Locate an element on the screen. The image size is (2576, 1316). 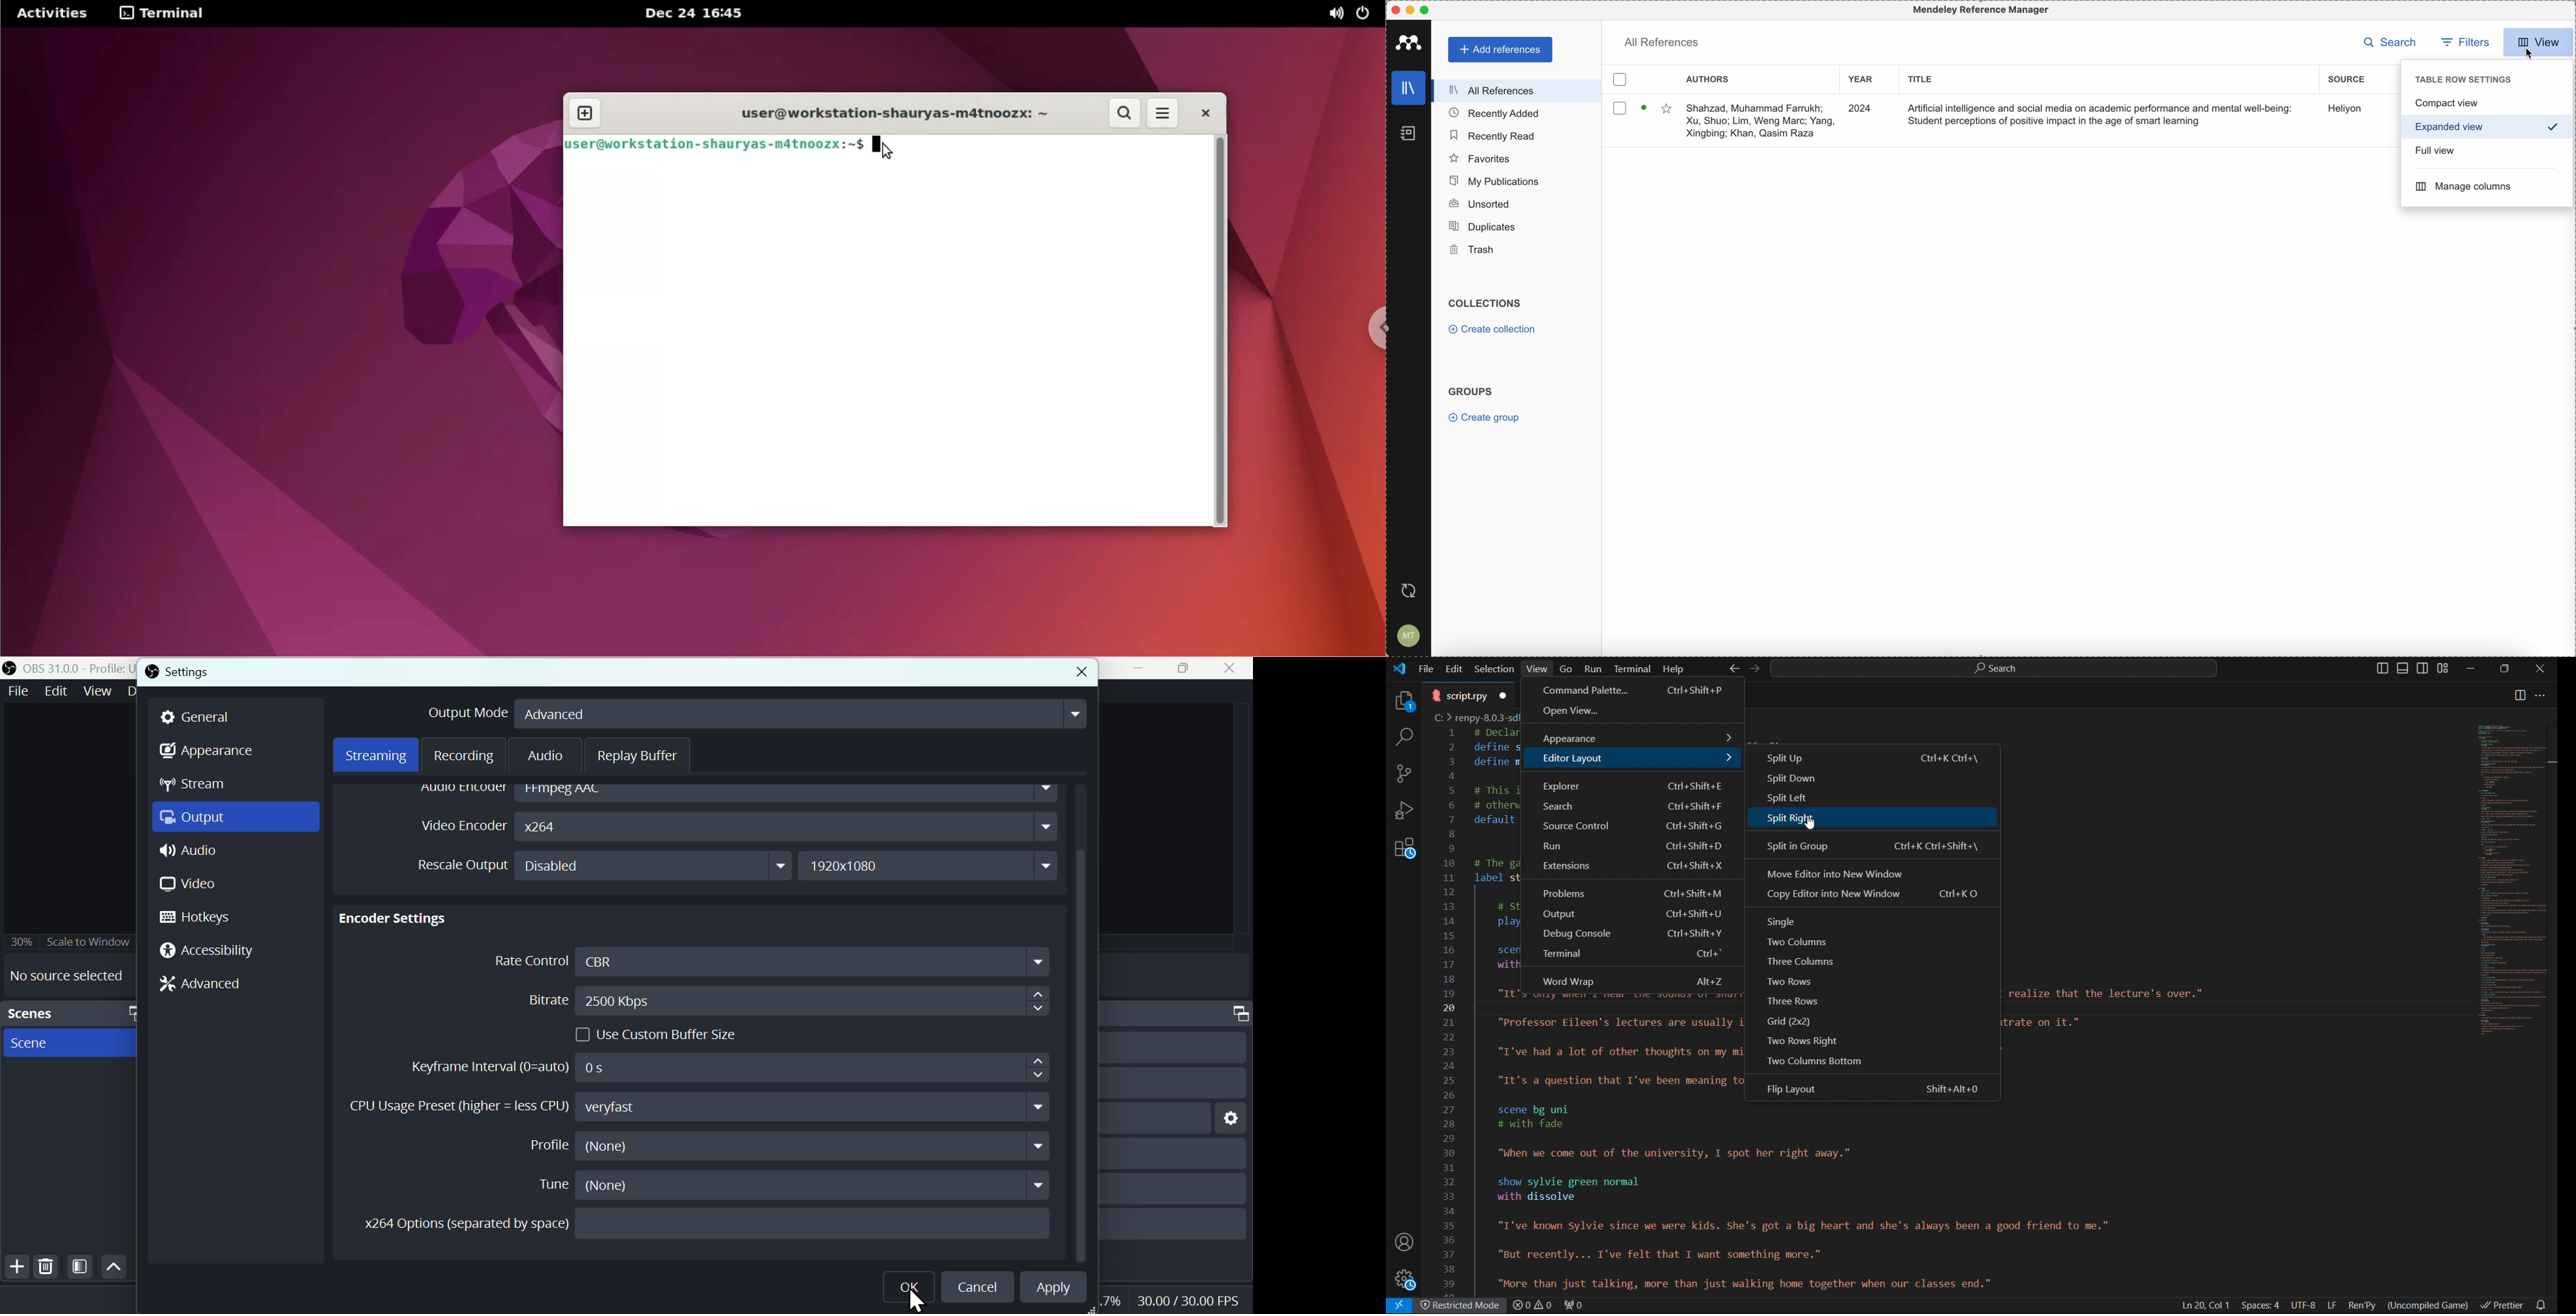
table row settings is located at coordinates (2462, 80).